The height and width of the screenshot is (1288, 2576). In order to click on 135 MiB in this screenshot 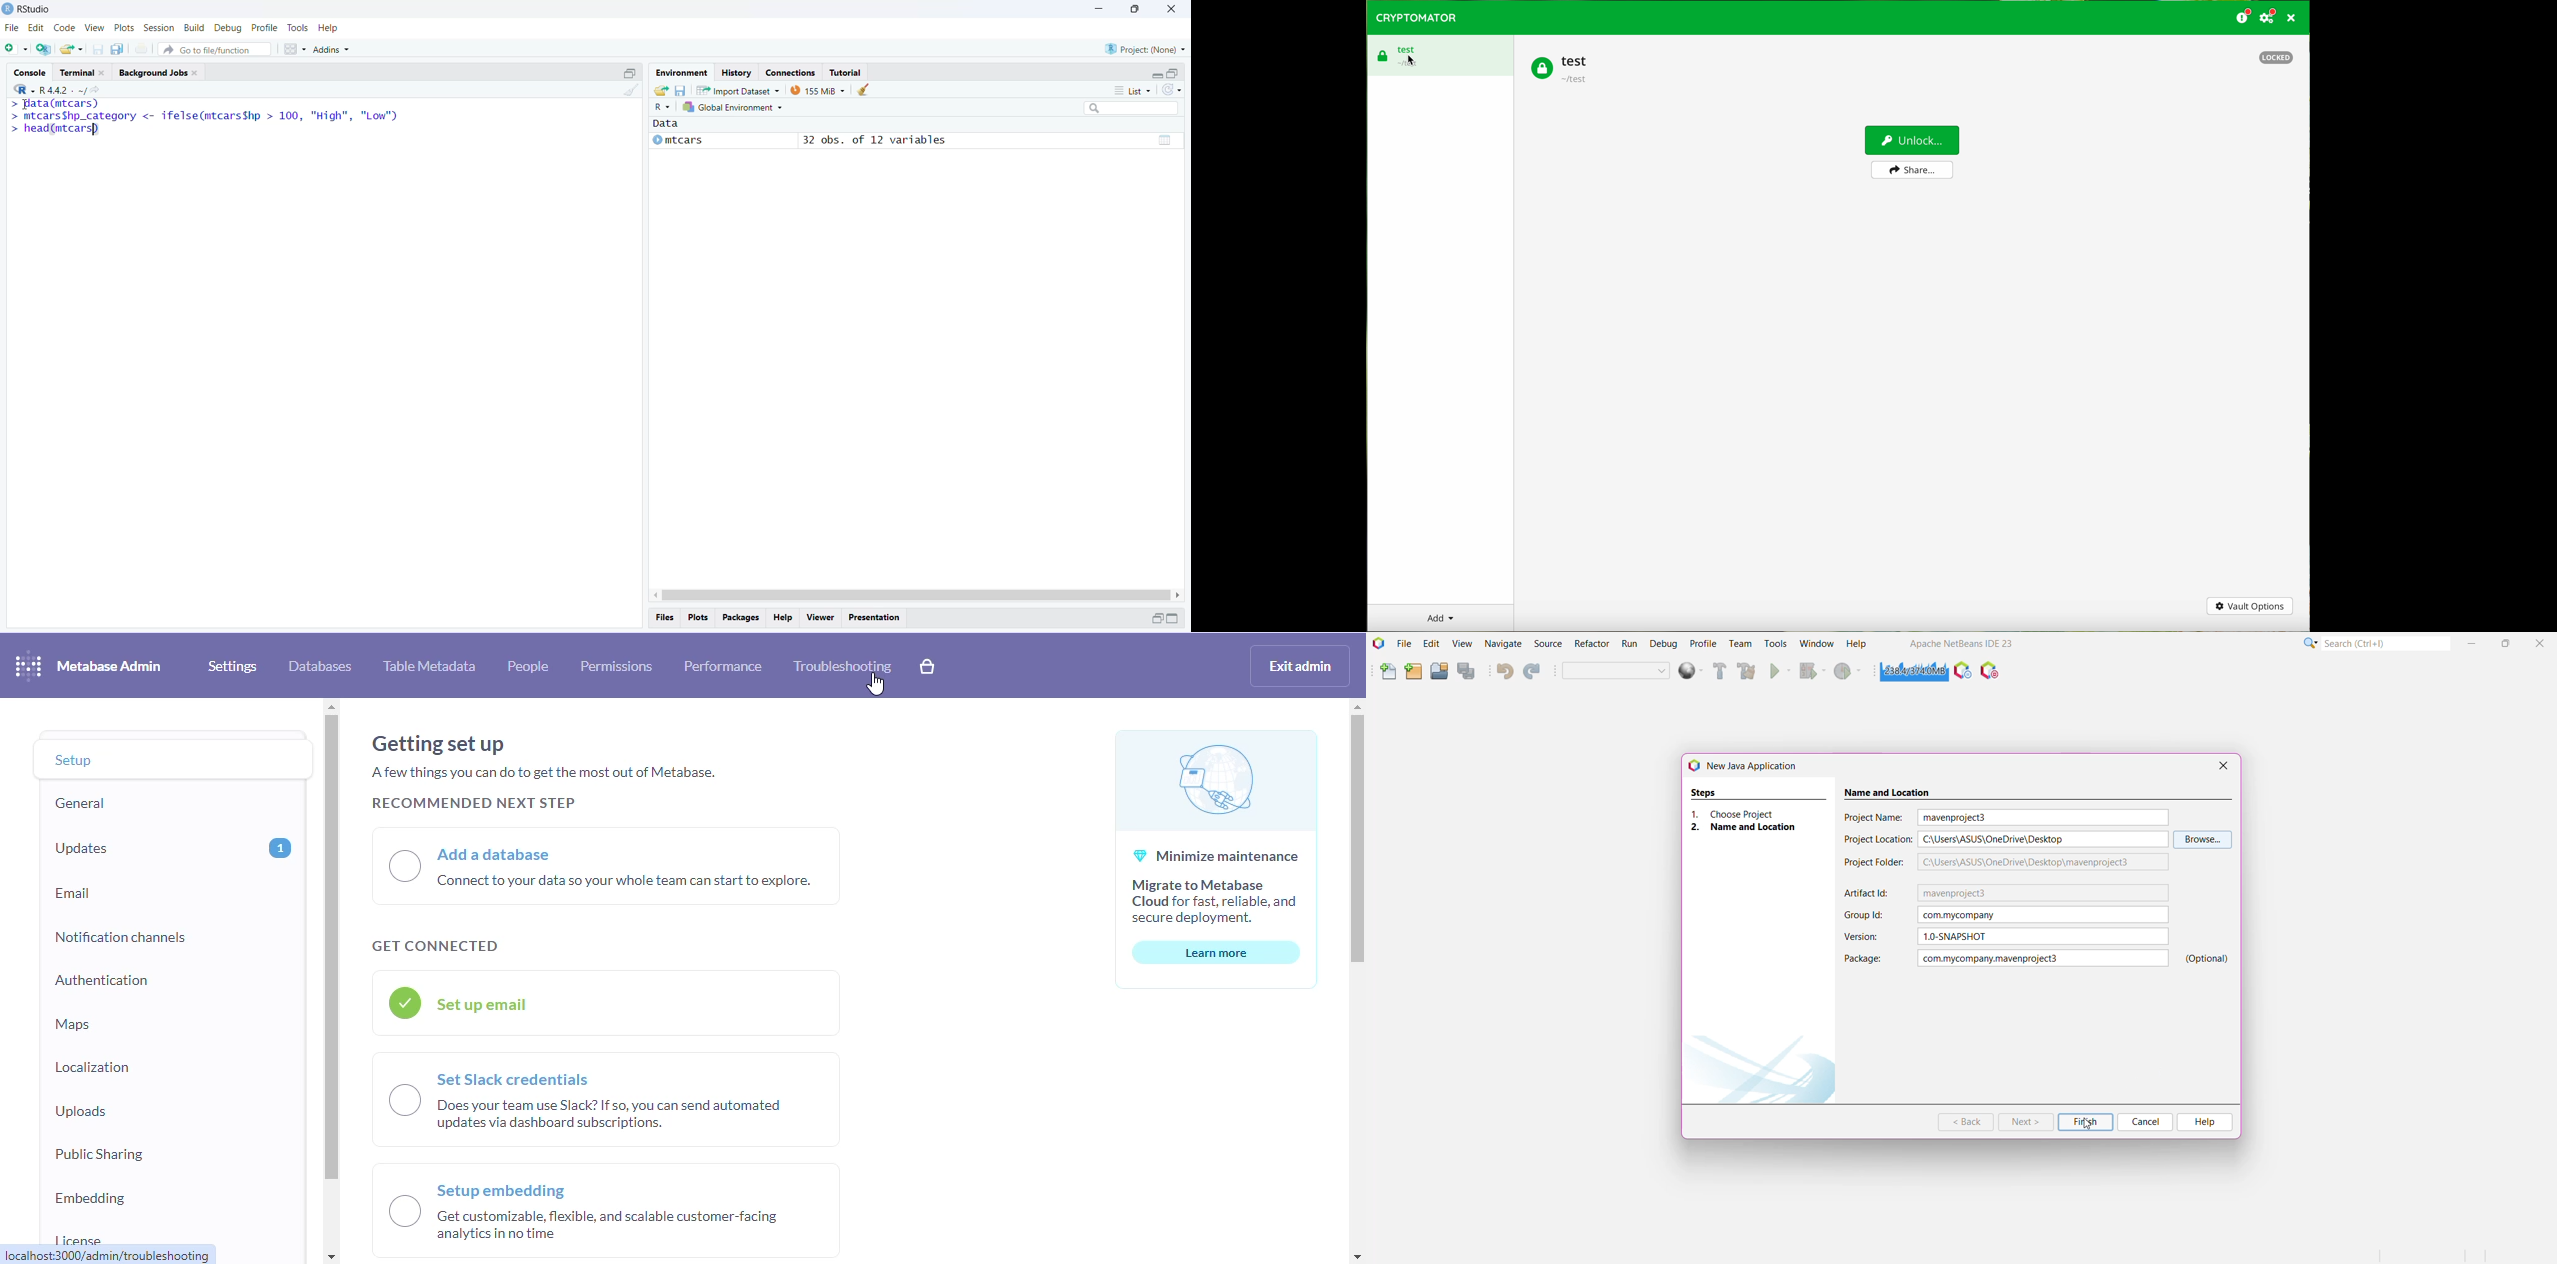, I will do `click(818, 90)`.